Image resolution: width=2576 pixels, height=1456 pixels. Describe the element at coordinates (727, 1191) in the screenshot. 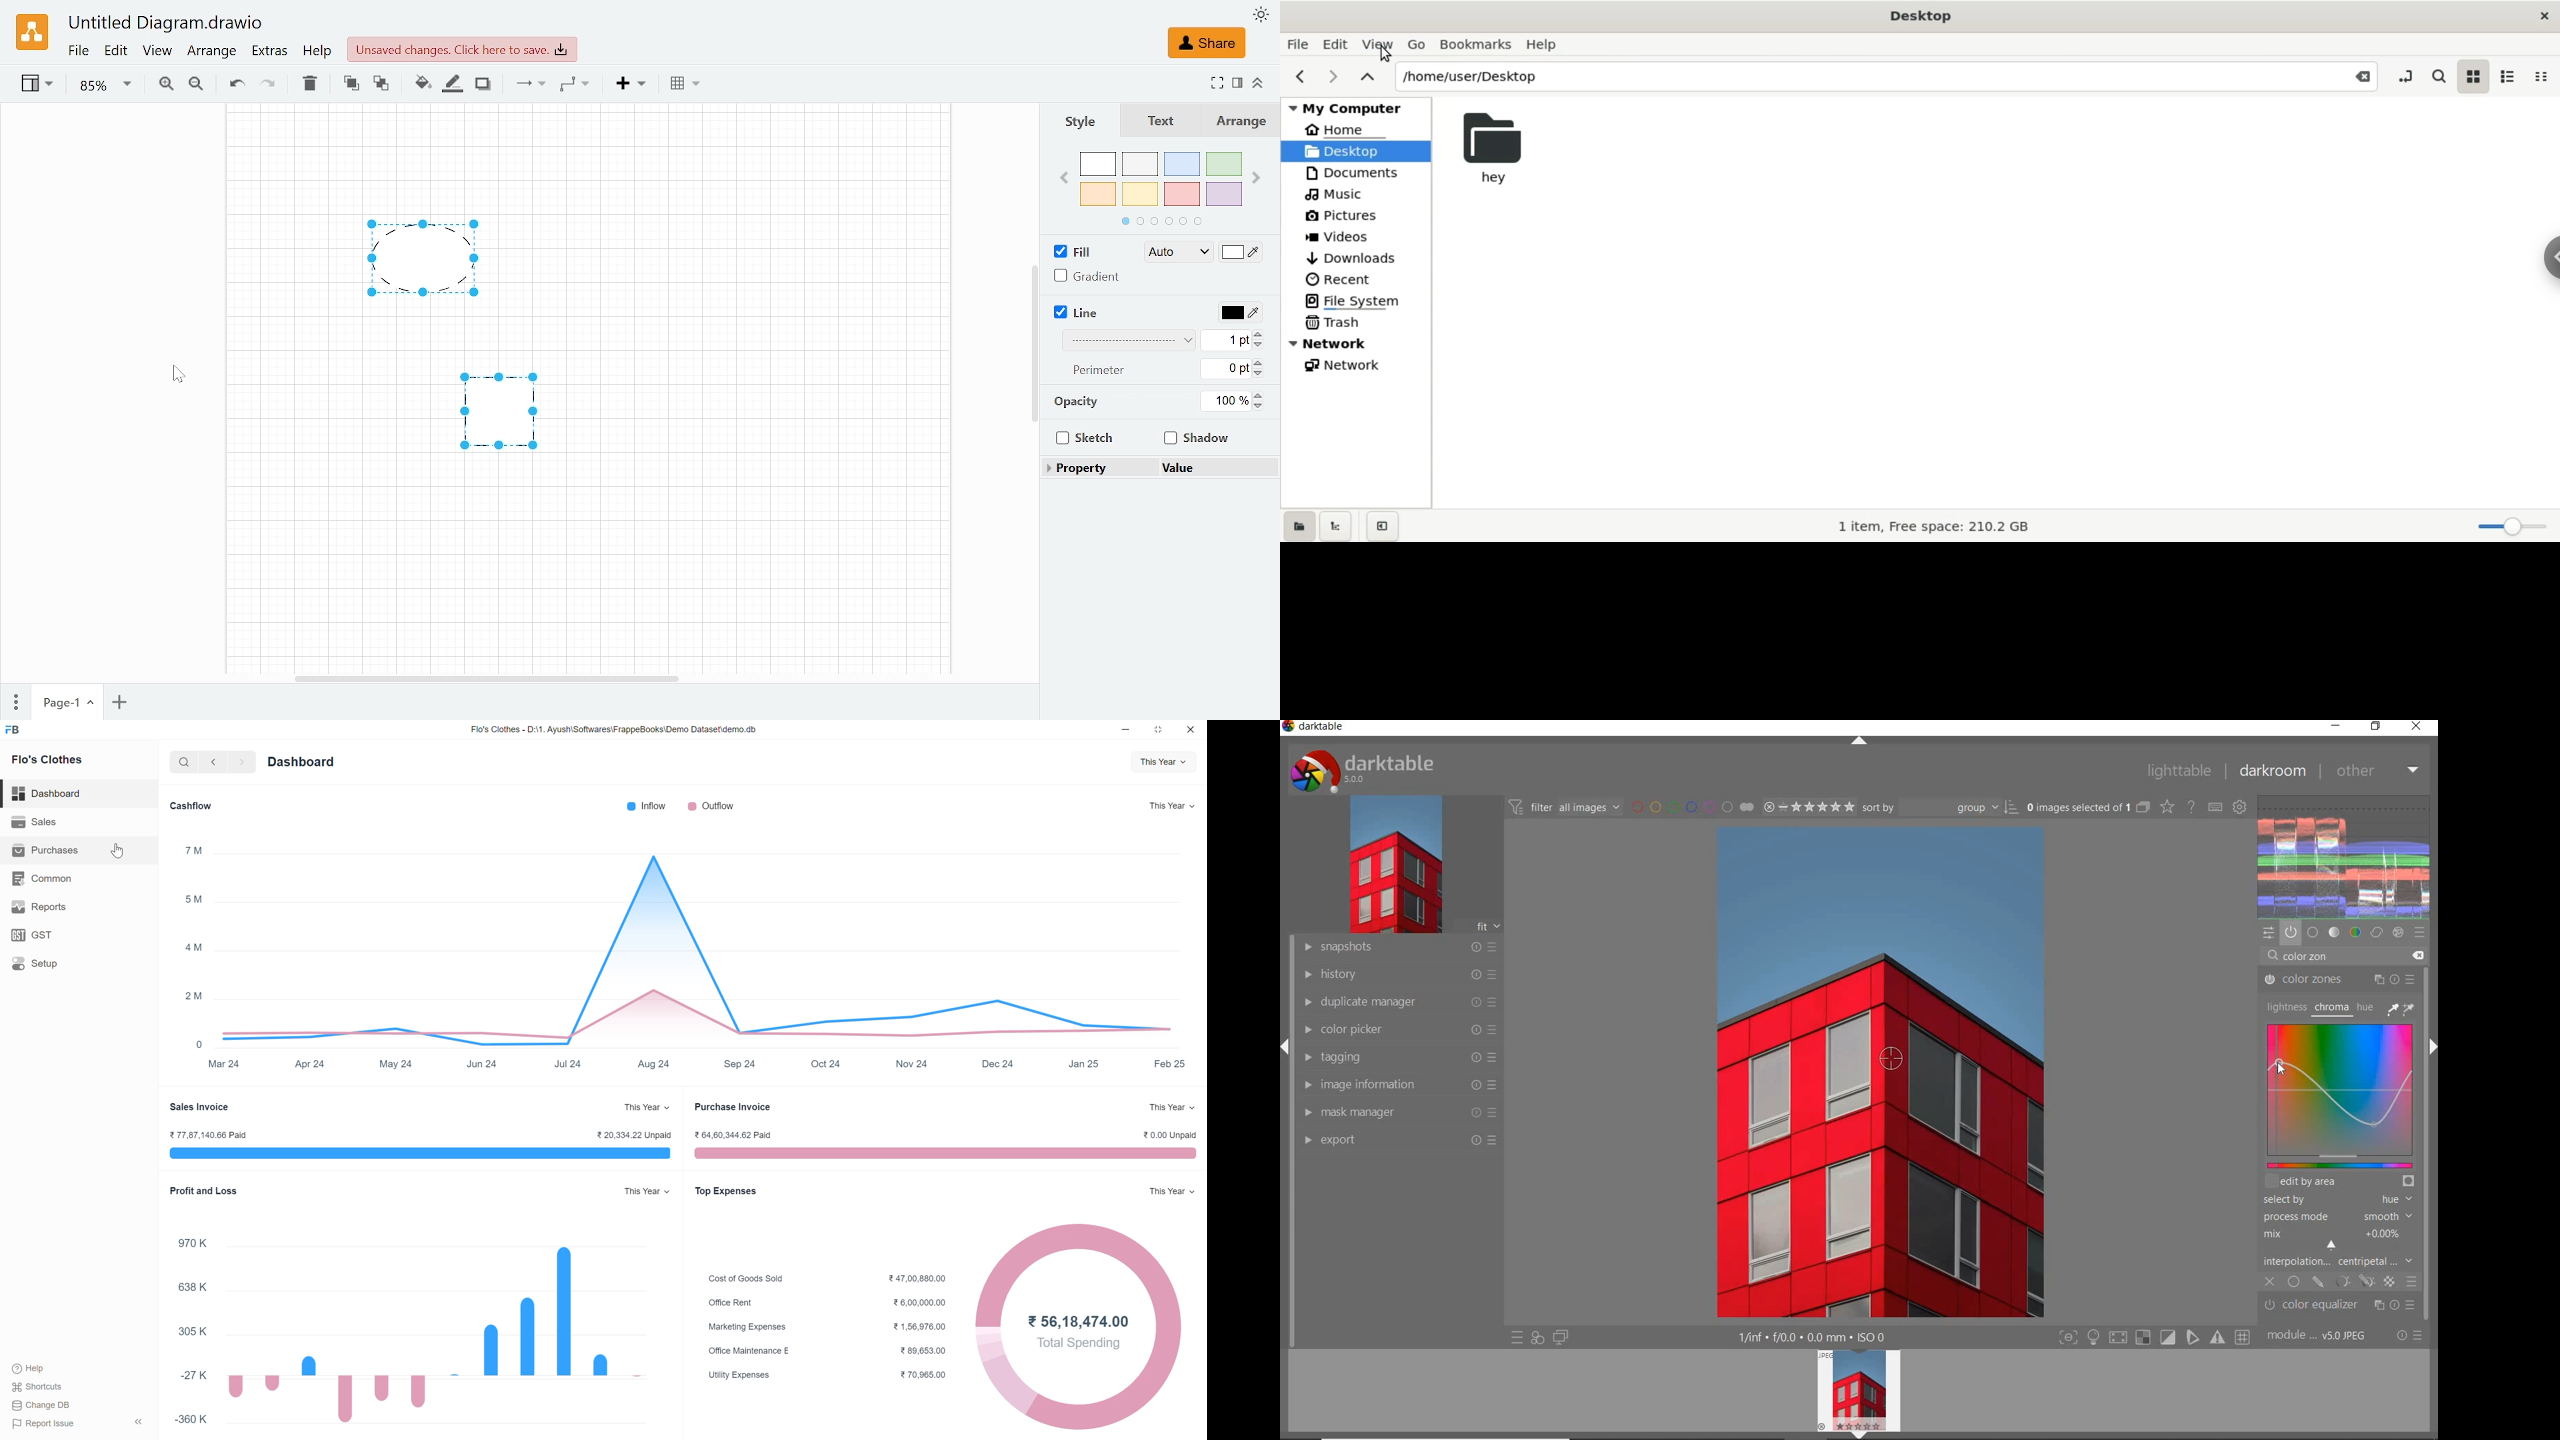

I see `Top Expenses` at that location.